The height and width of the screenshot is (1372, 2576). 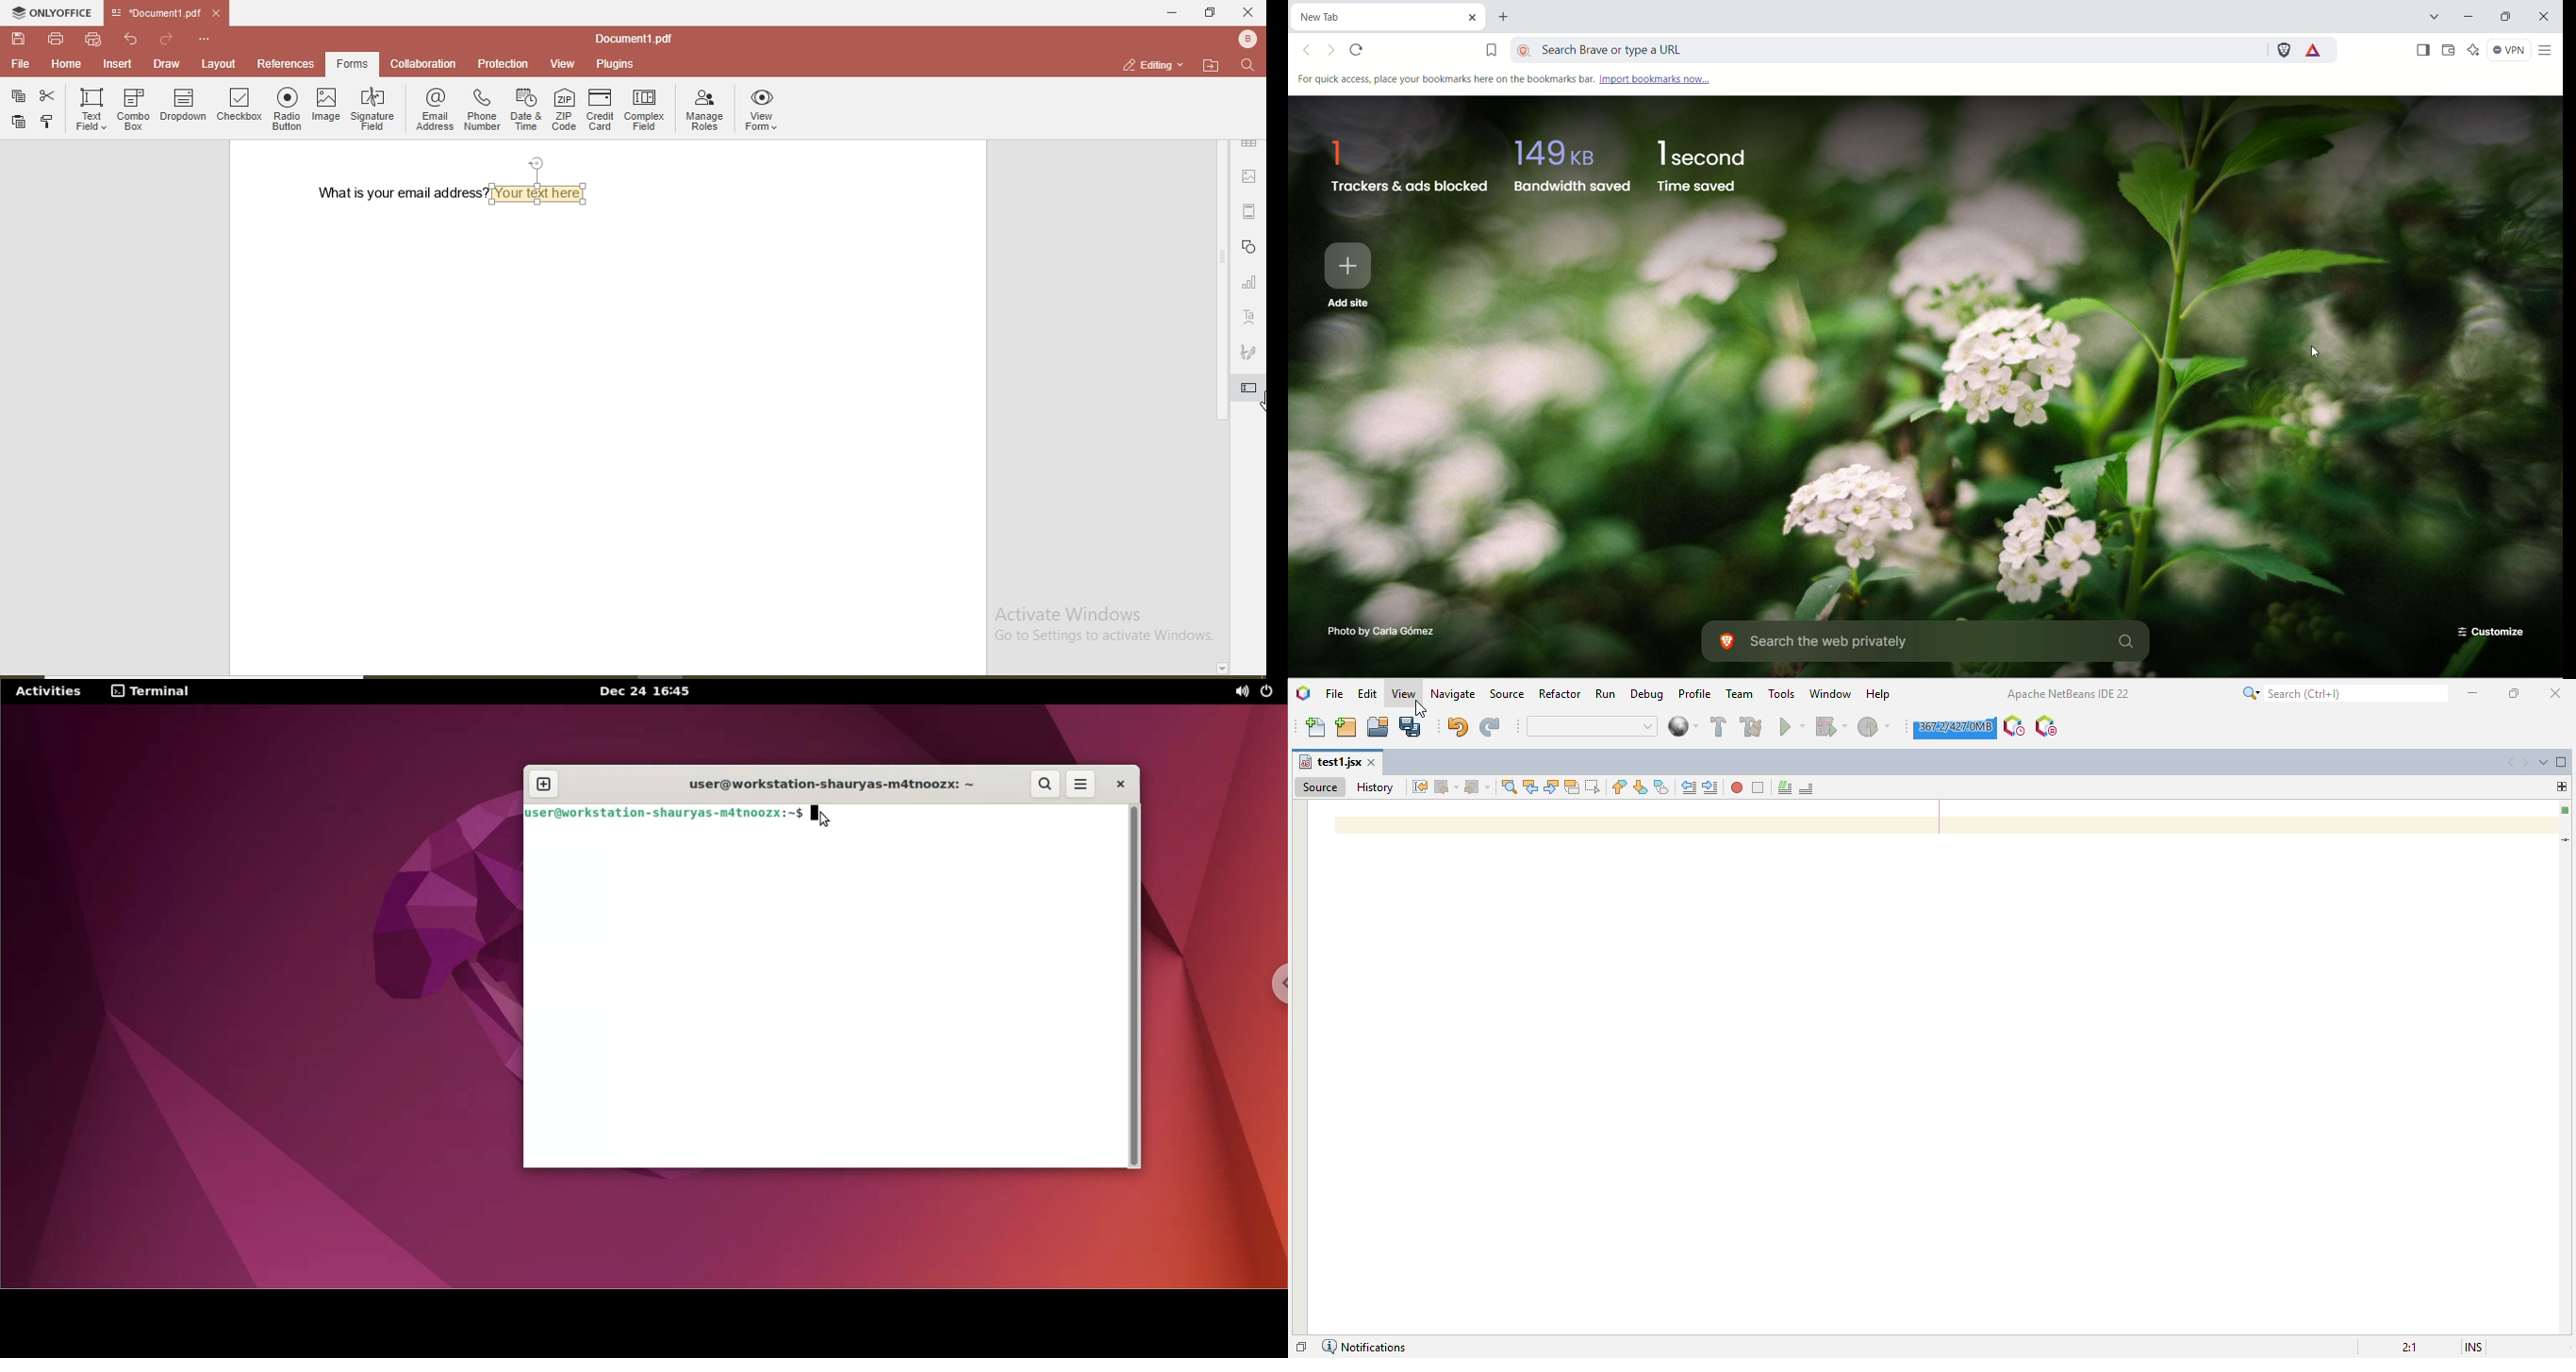 I want to click on cursor, so click(x=1253, y=406).